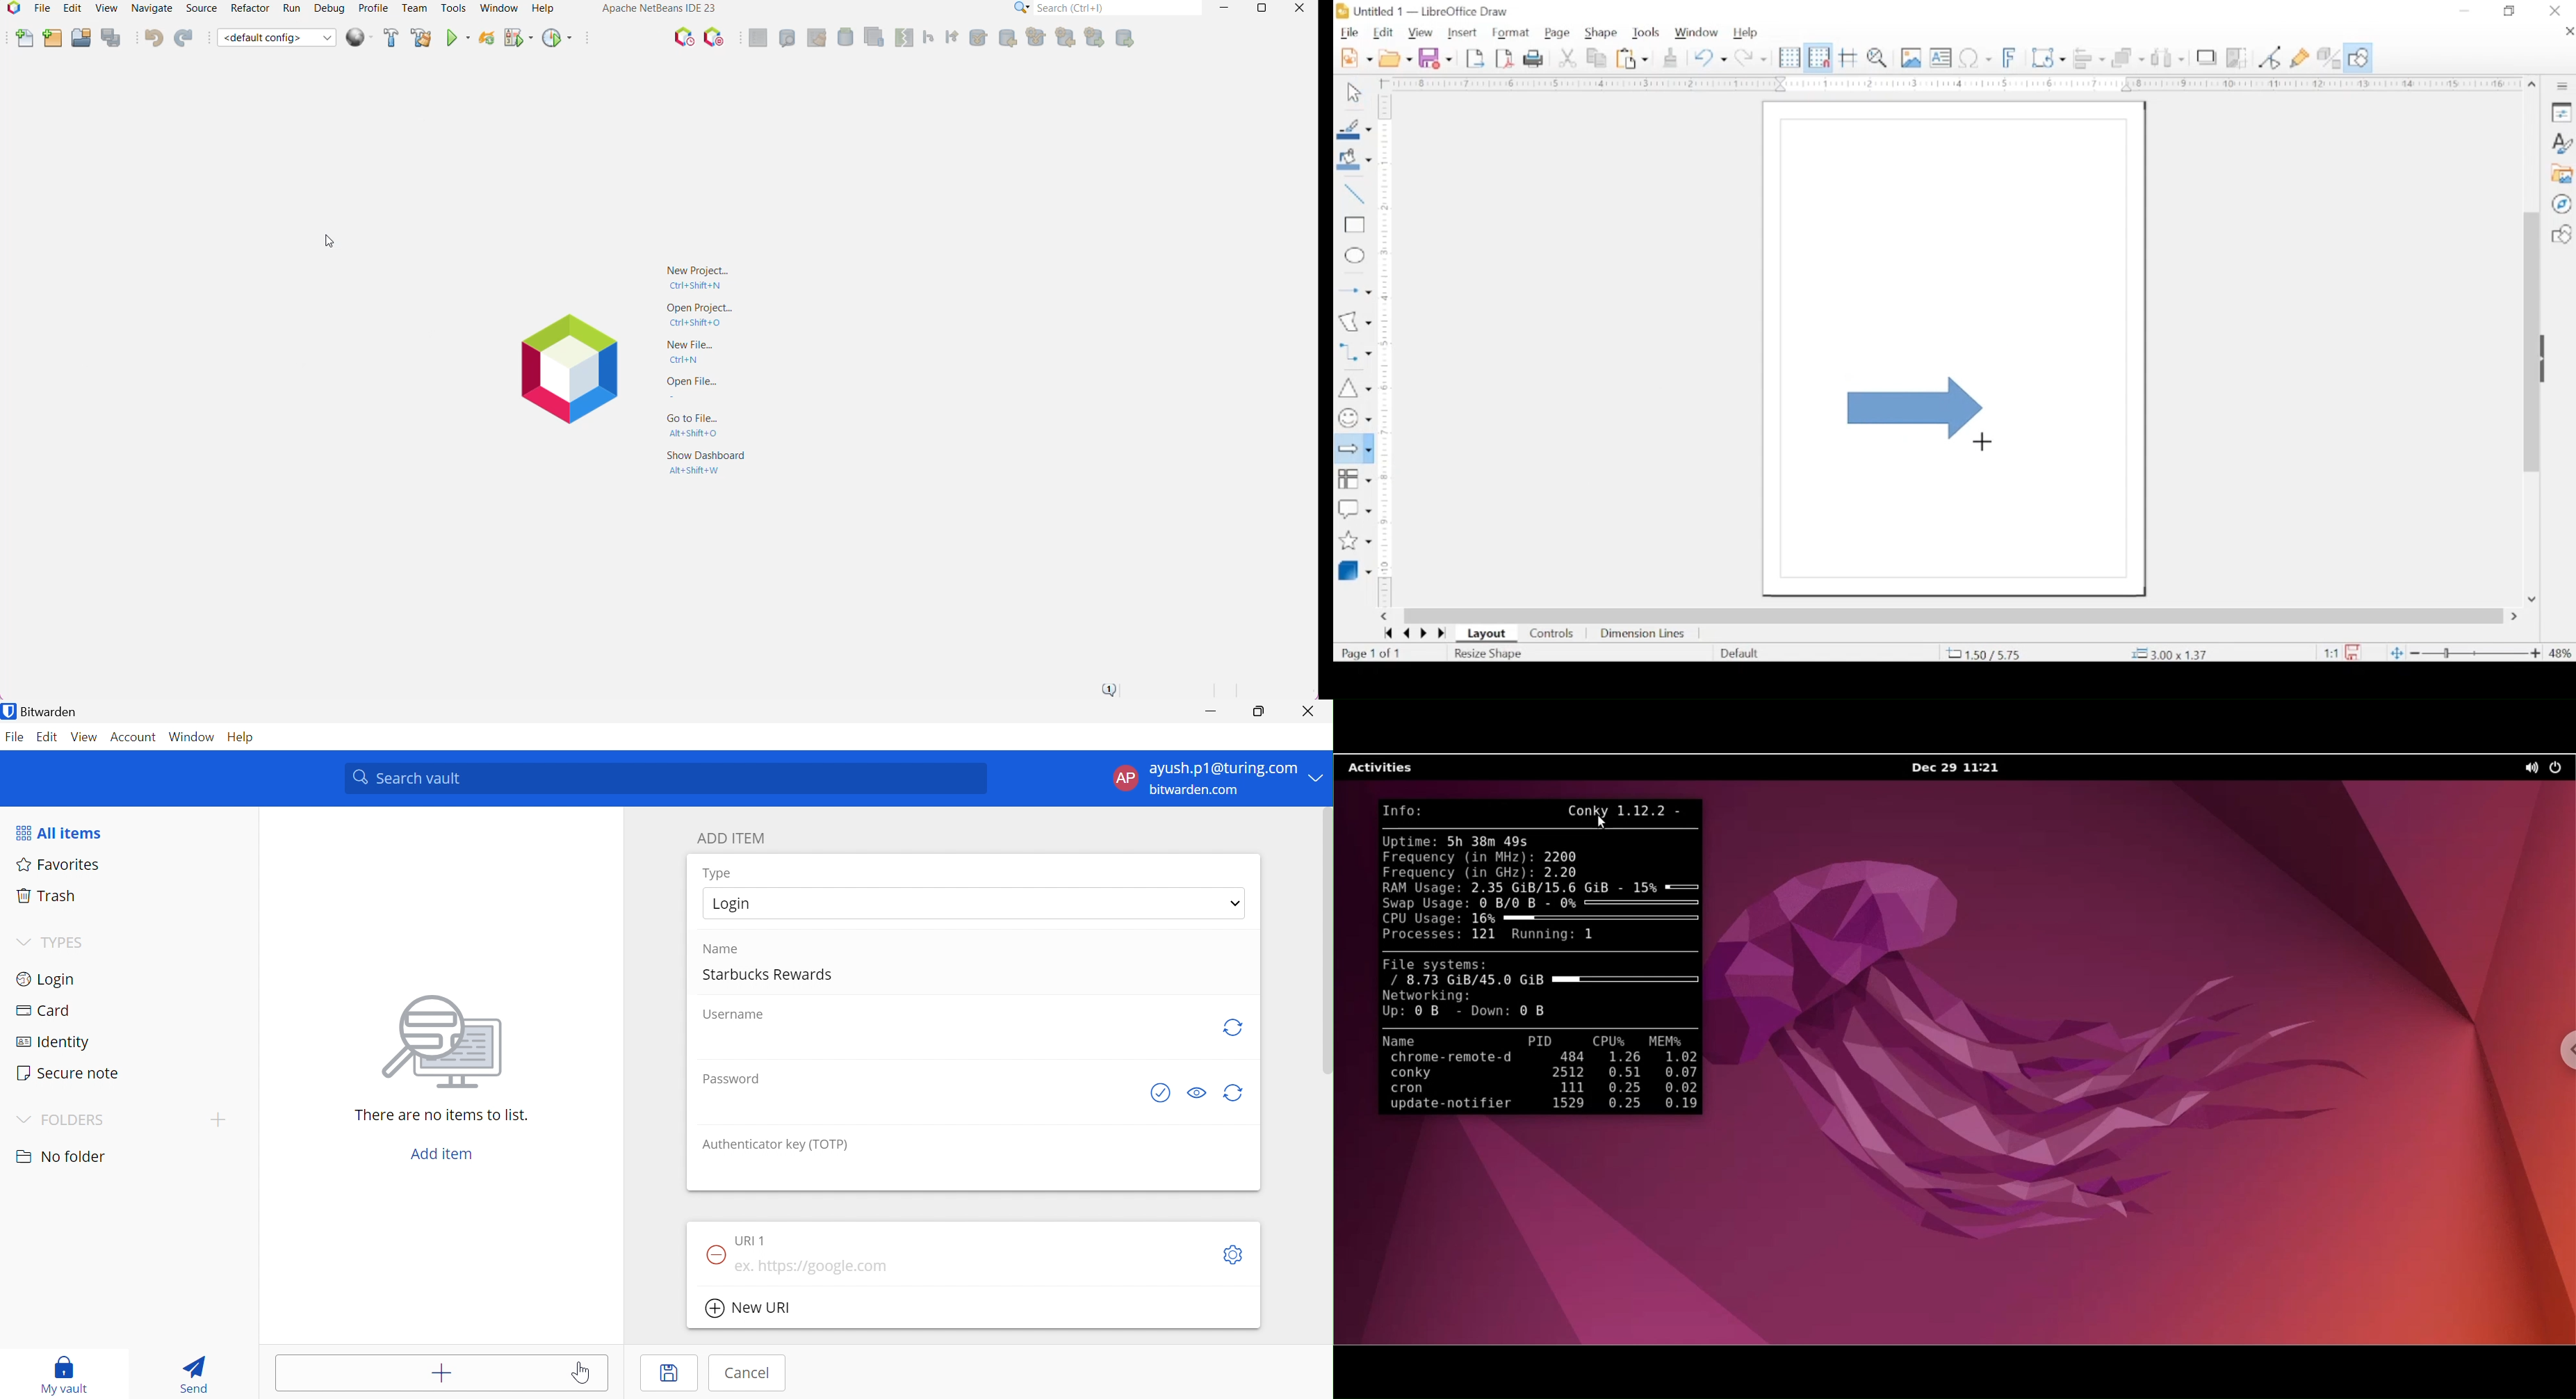 This screenshot has height=1400, width=2576. I want to click on 3d object, so click(1356, 570).